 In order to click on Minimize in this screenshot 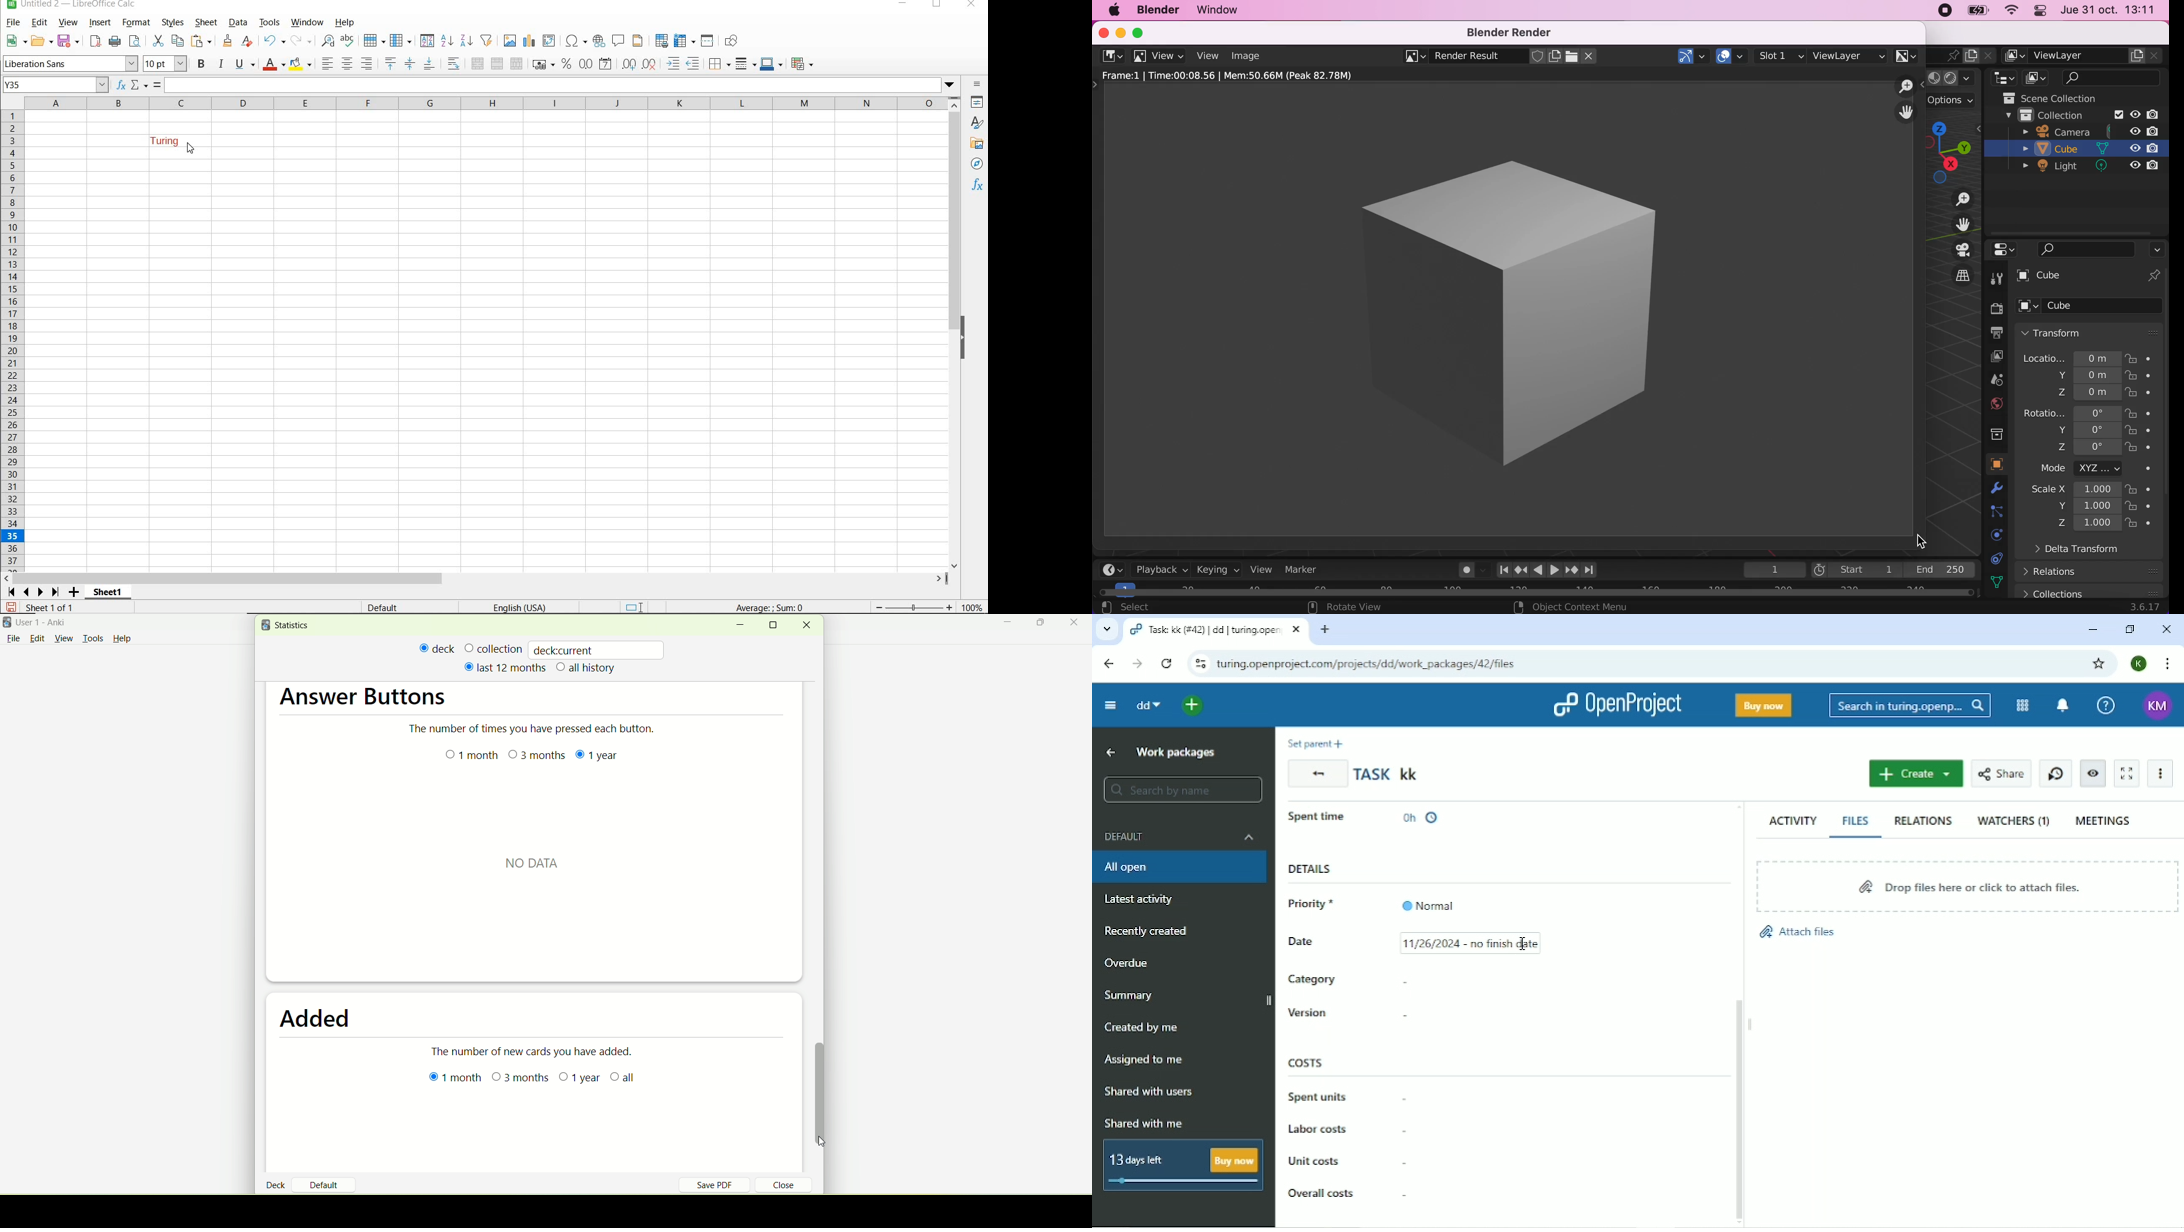, I will do `click(2089, 630)`.